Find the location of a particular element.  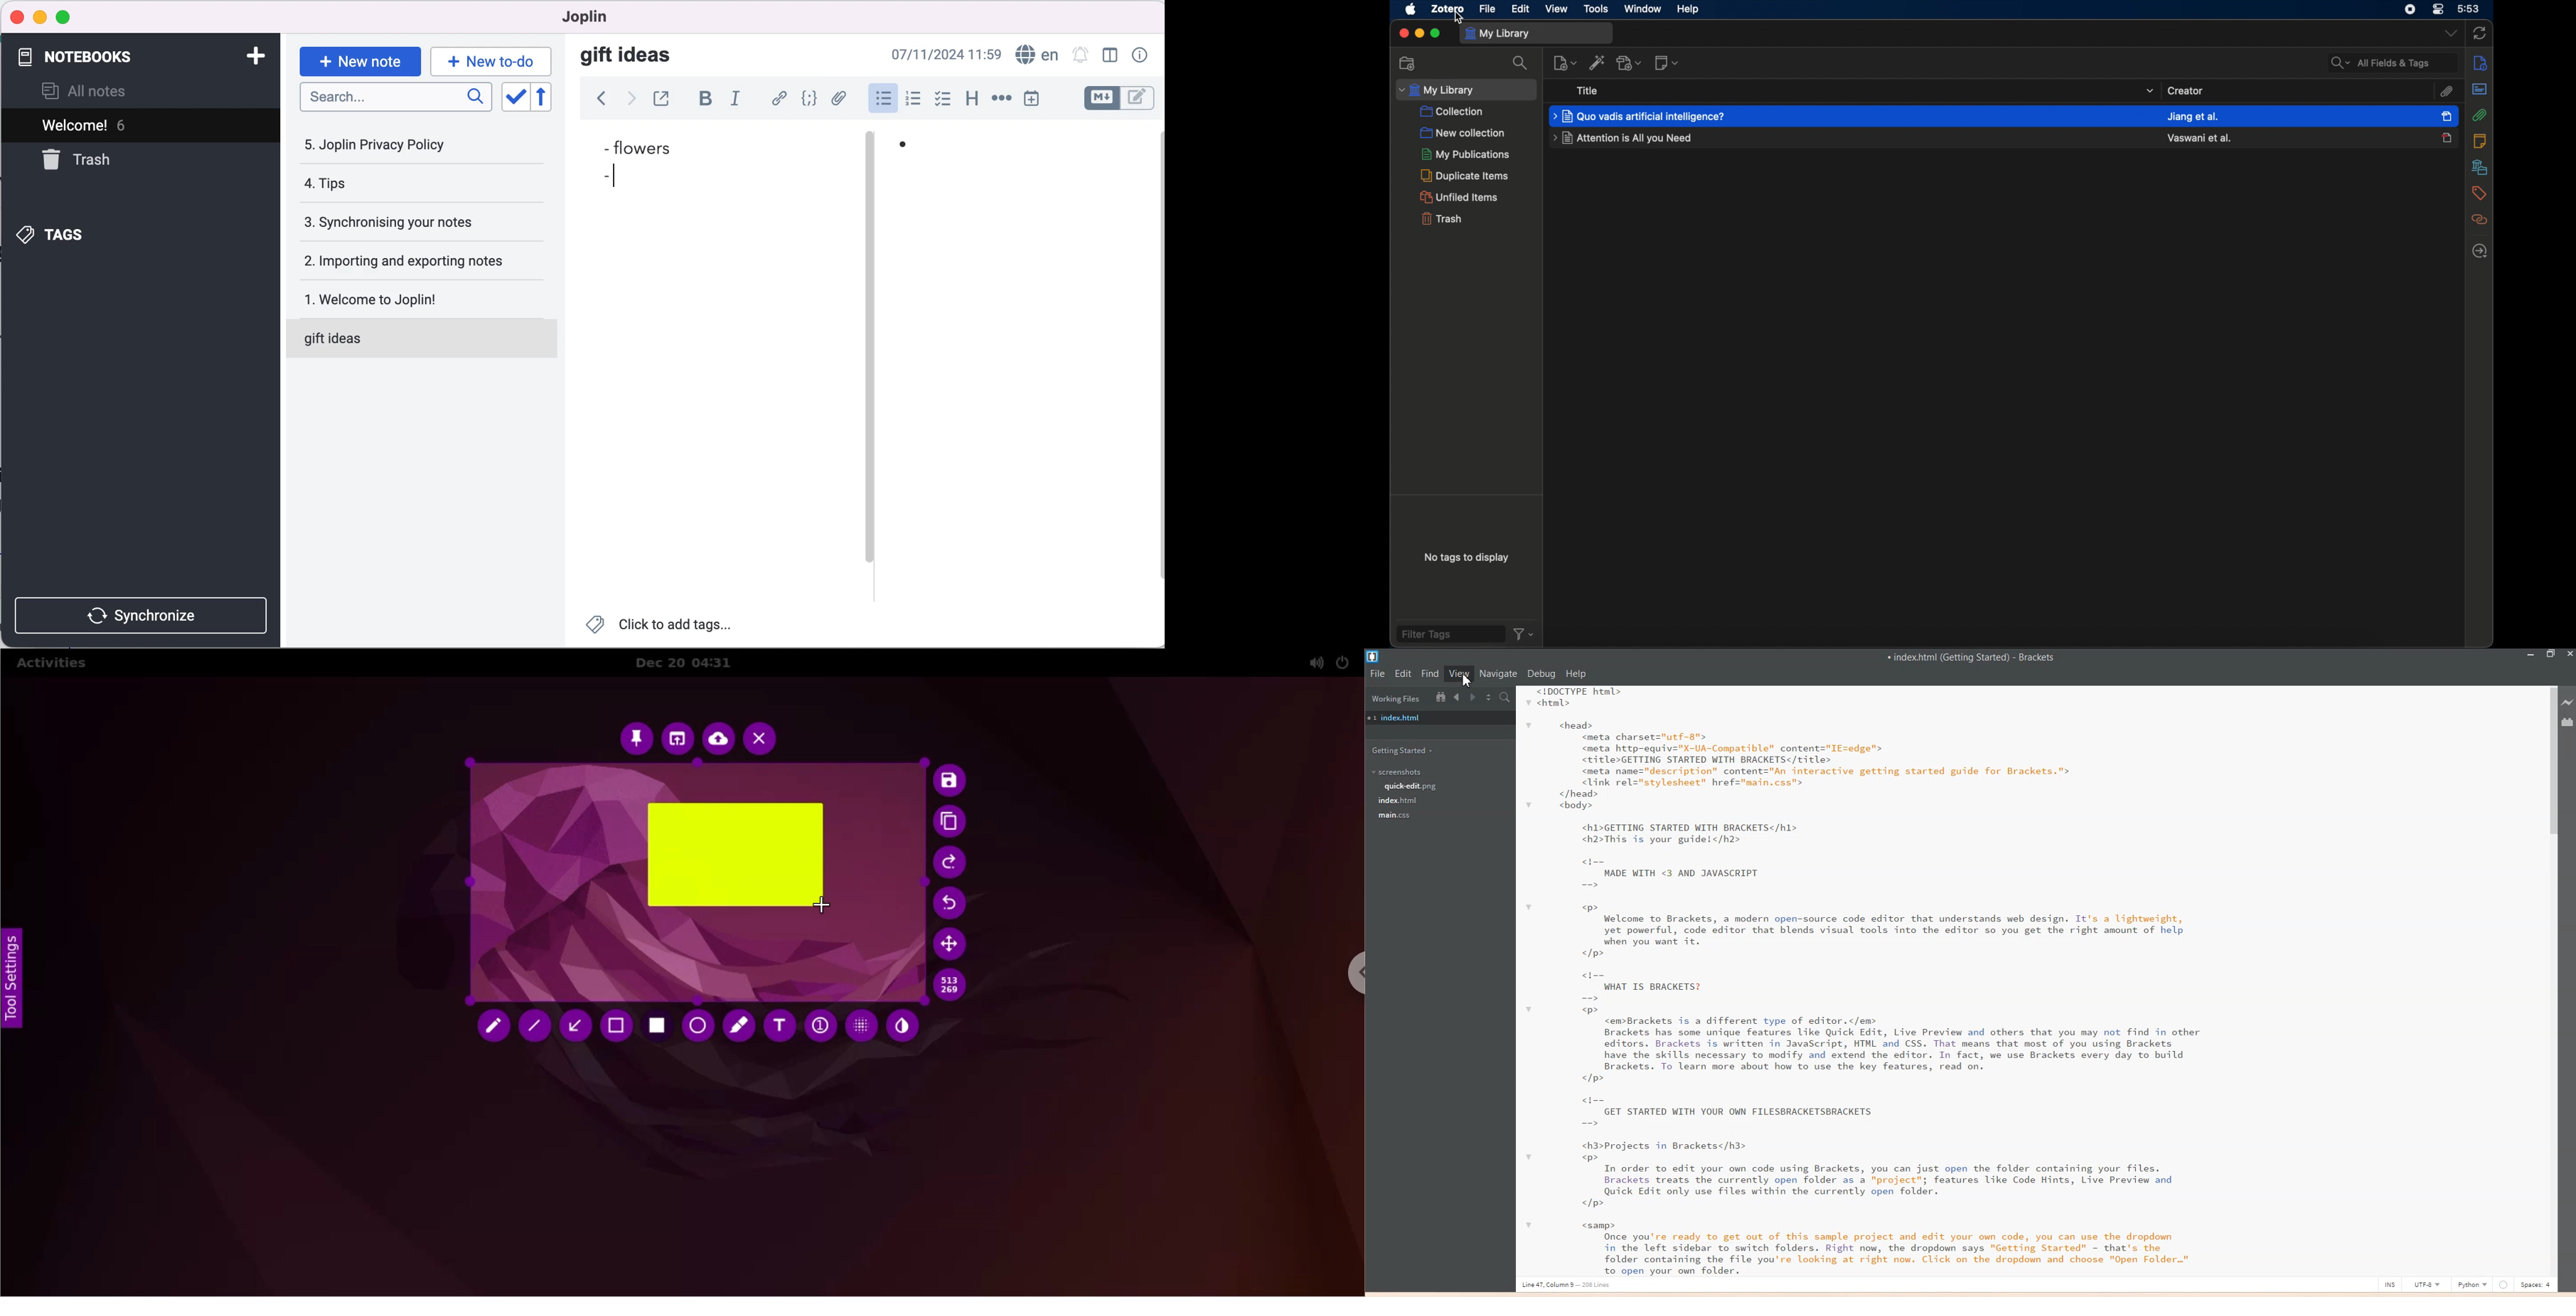

window is located at coordinates (1643, 9).